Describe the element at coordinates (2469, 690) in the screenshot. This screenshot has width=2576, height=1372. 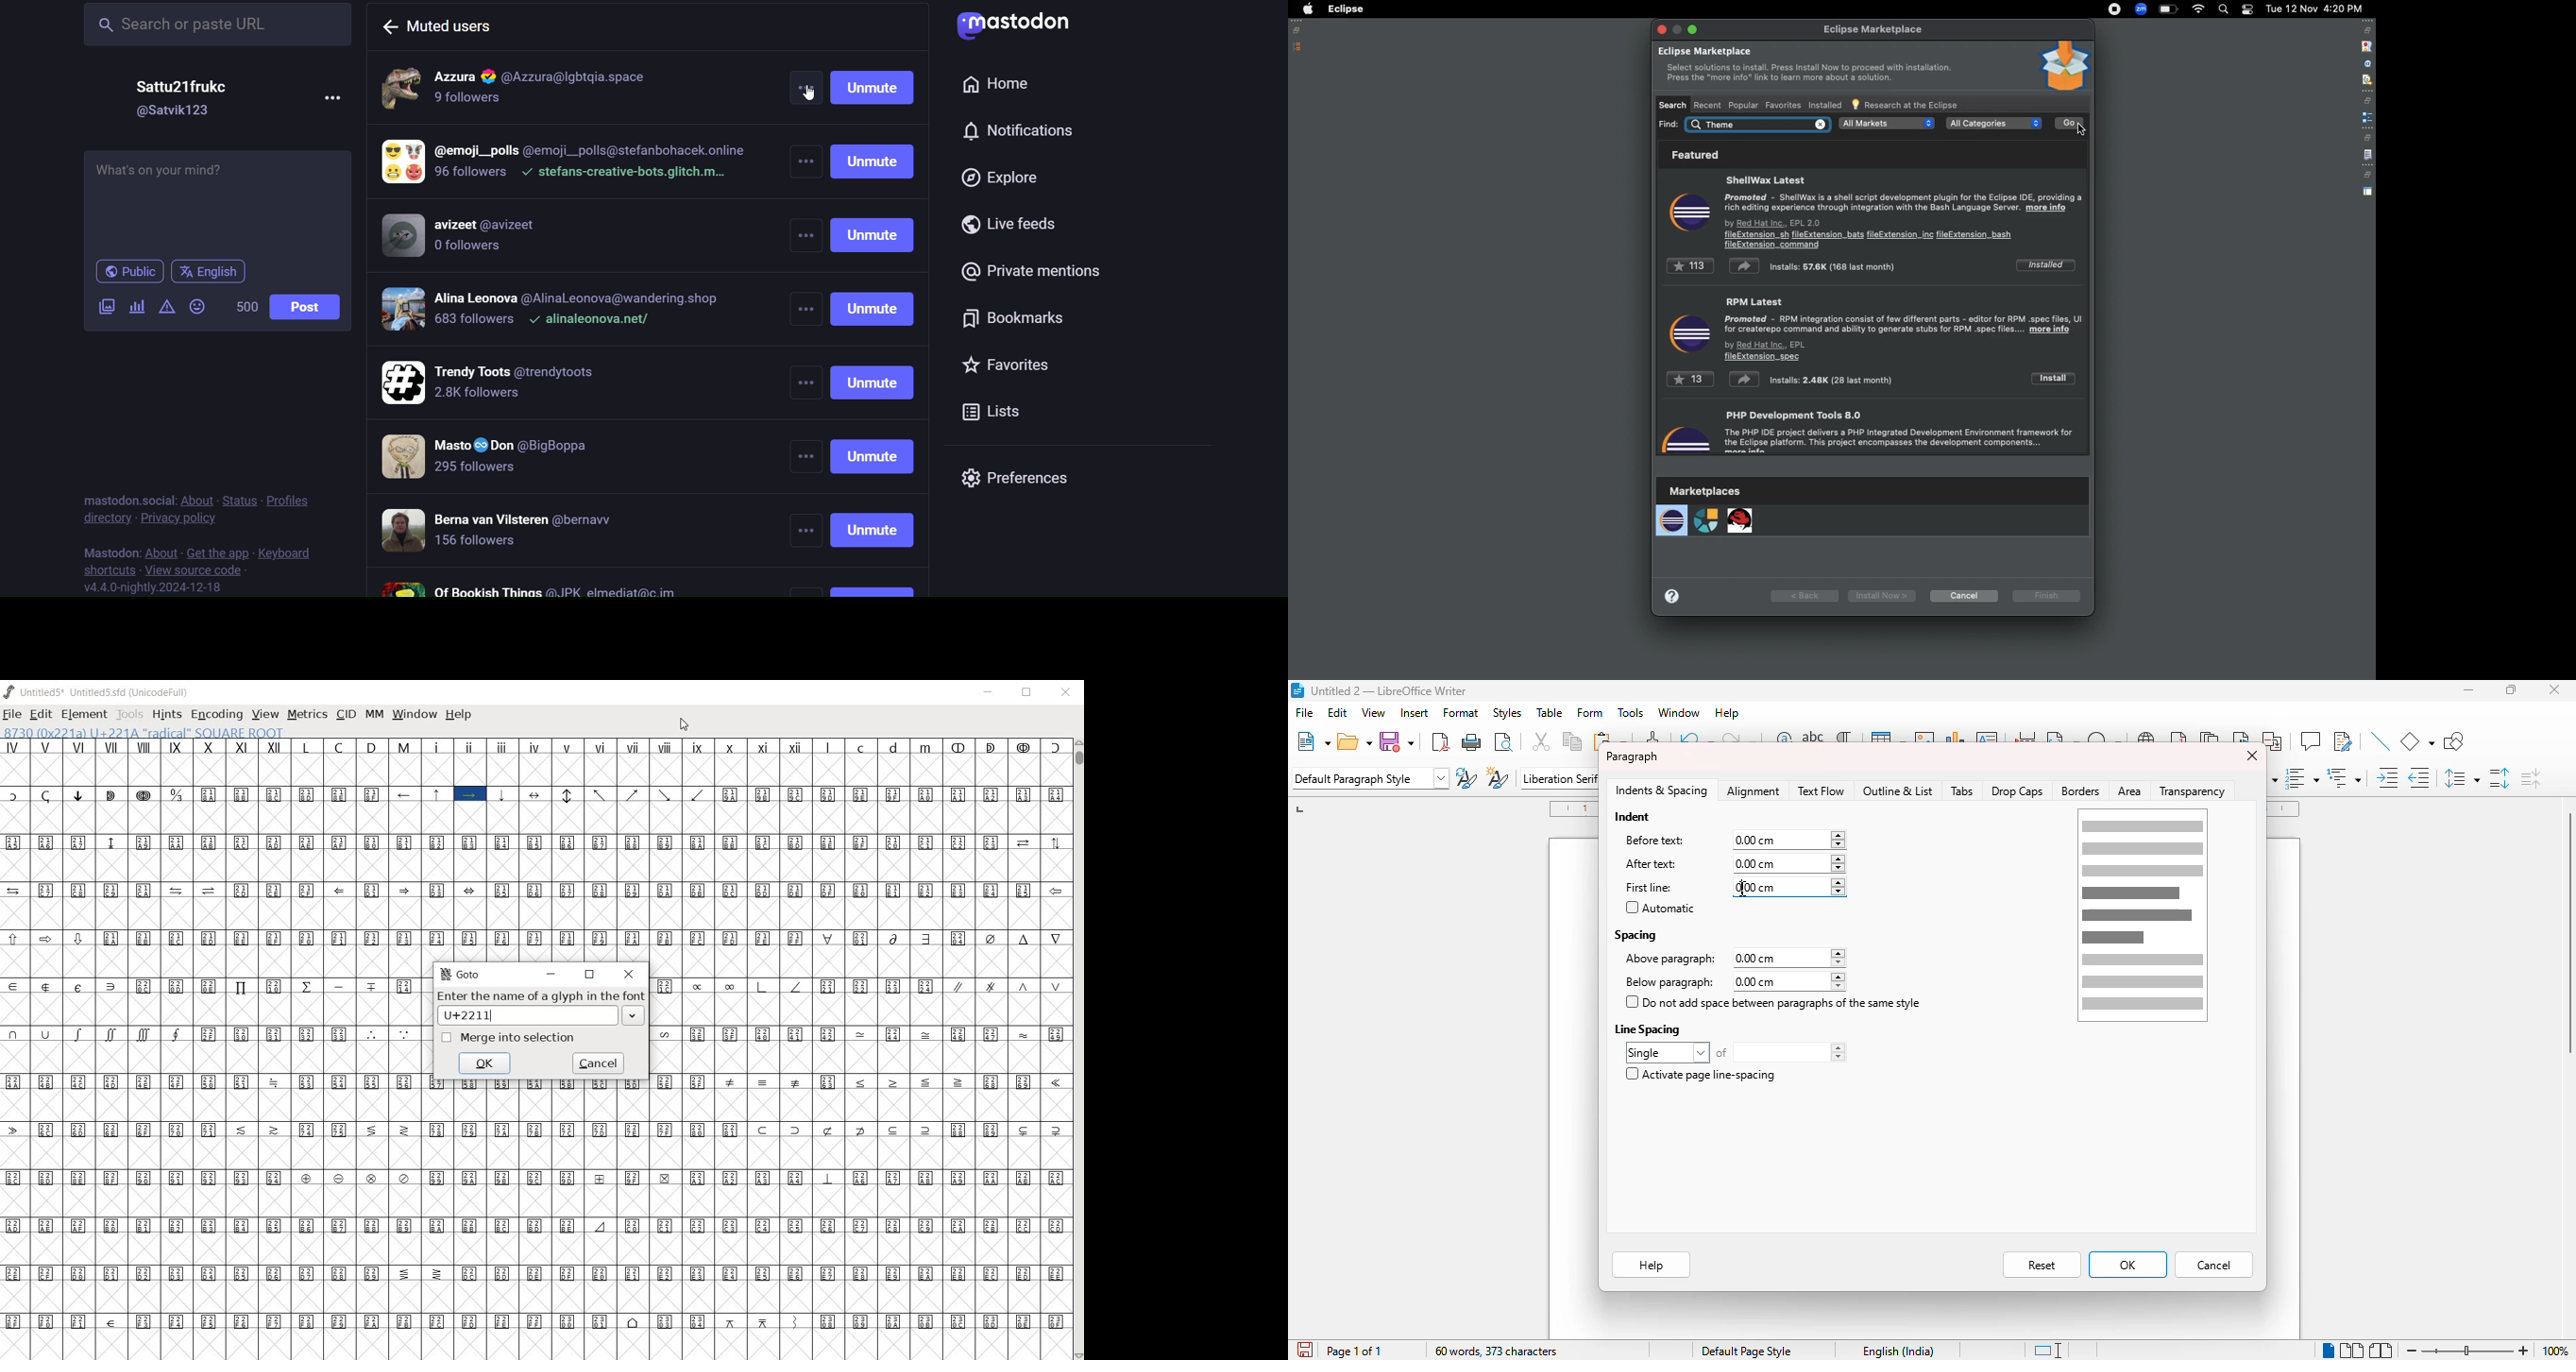
I see `minimize` at that location.